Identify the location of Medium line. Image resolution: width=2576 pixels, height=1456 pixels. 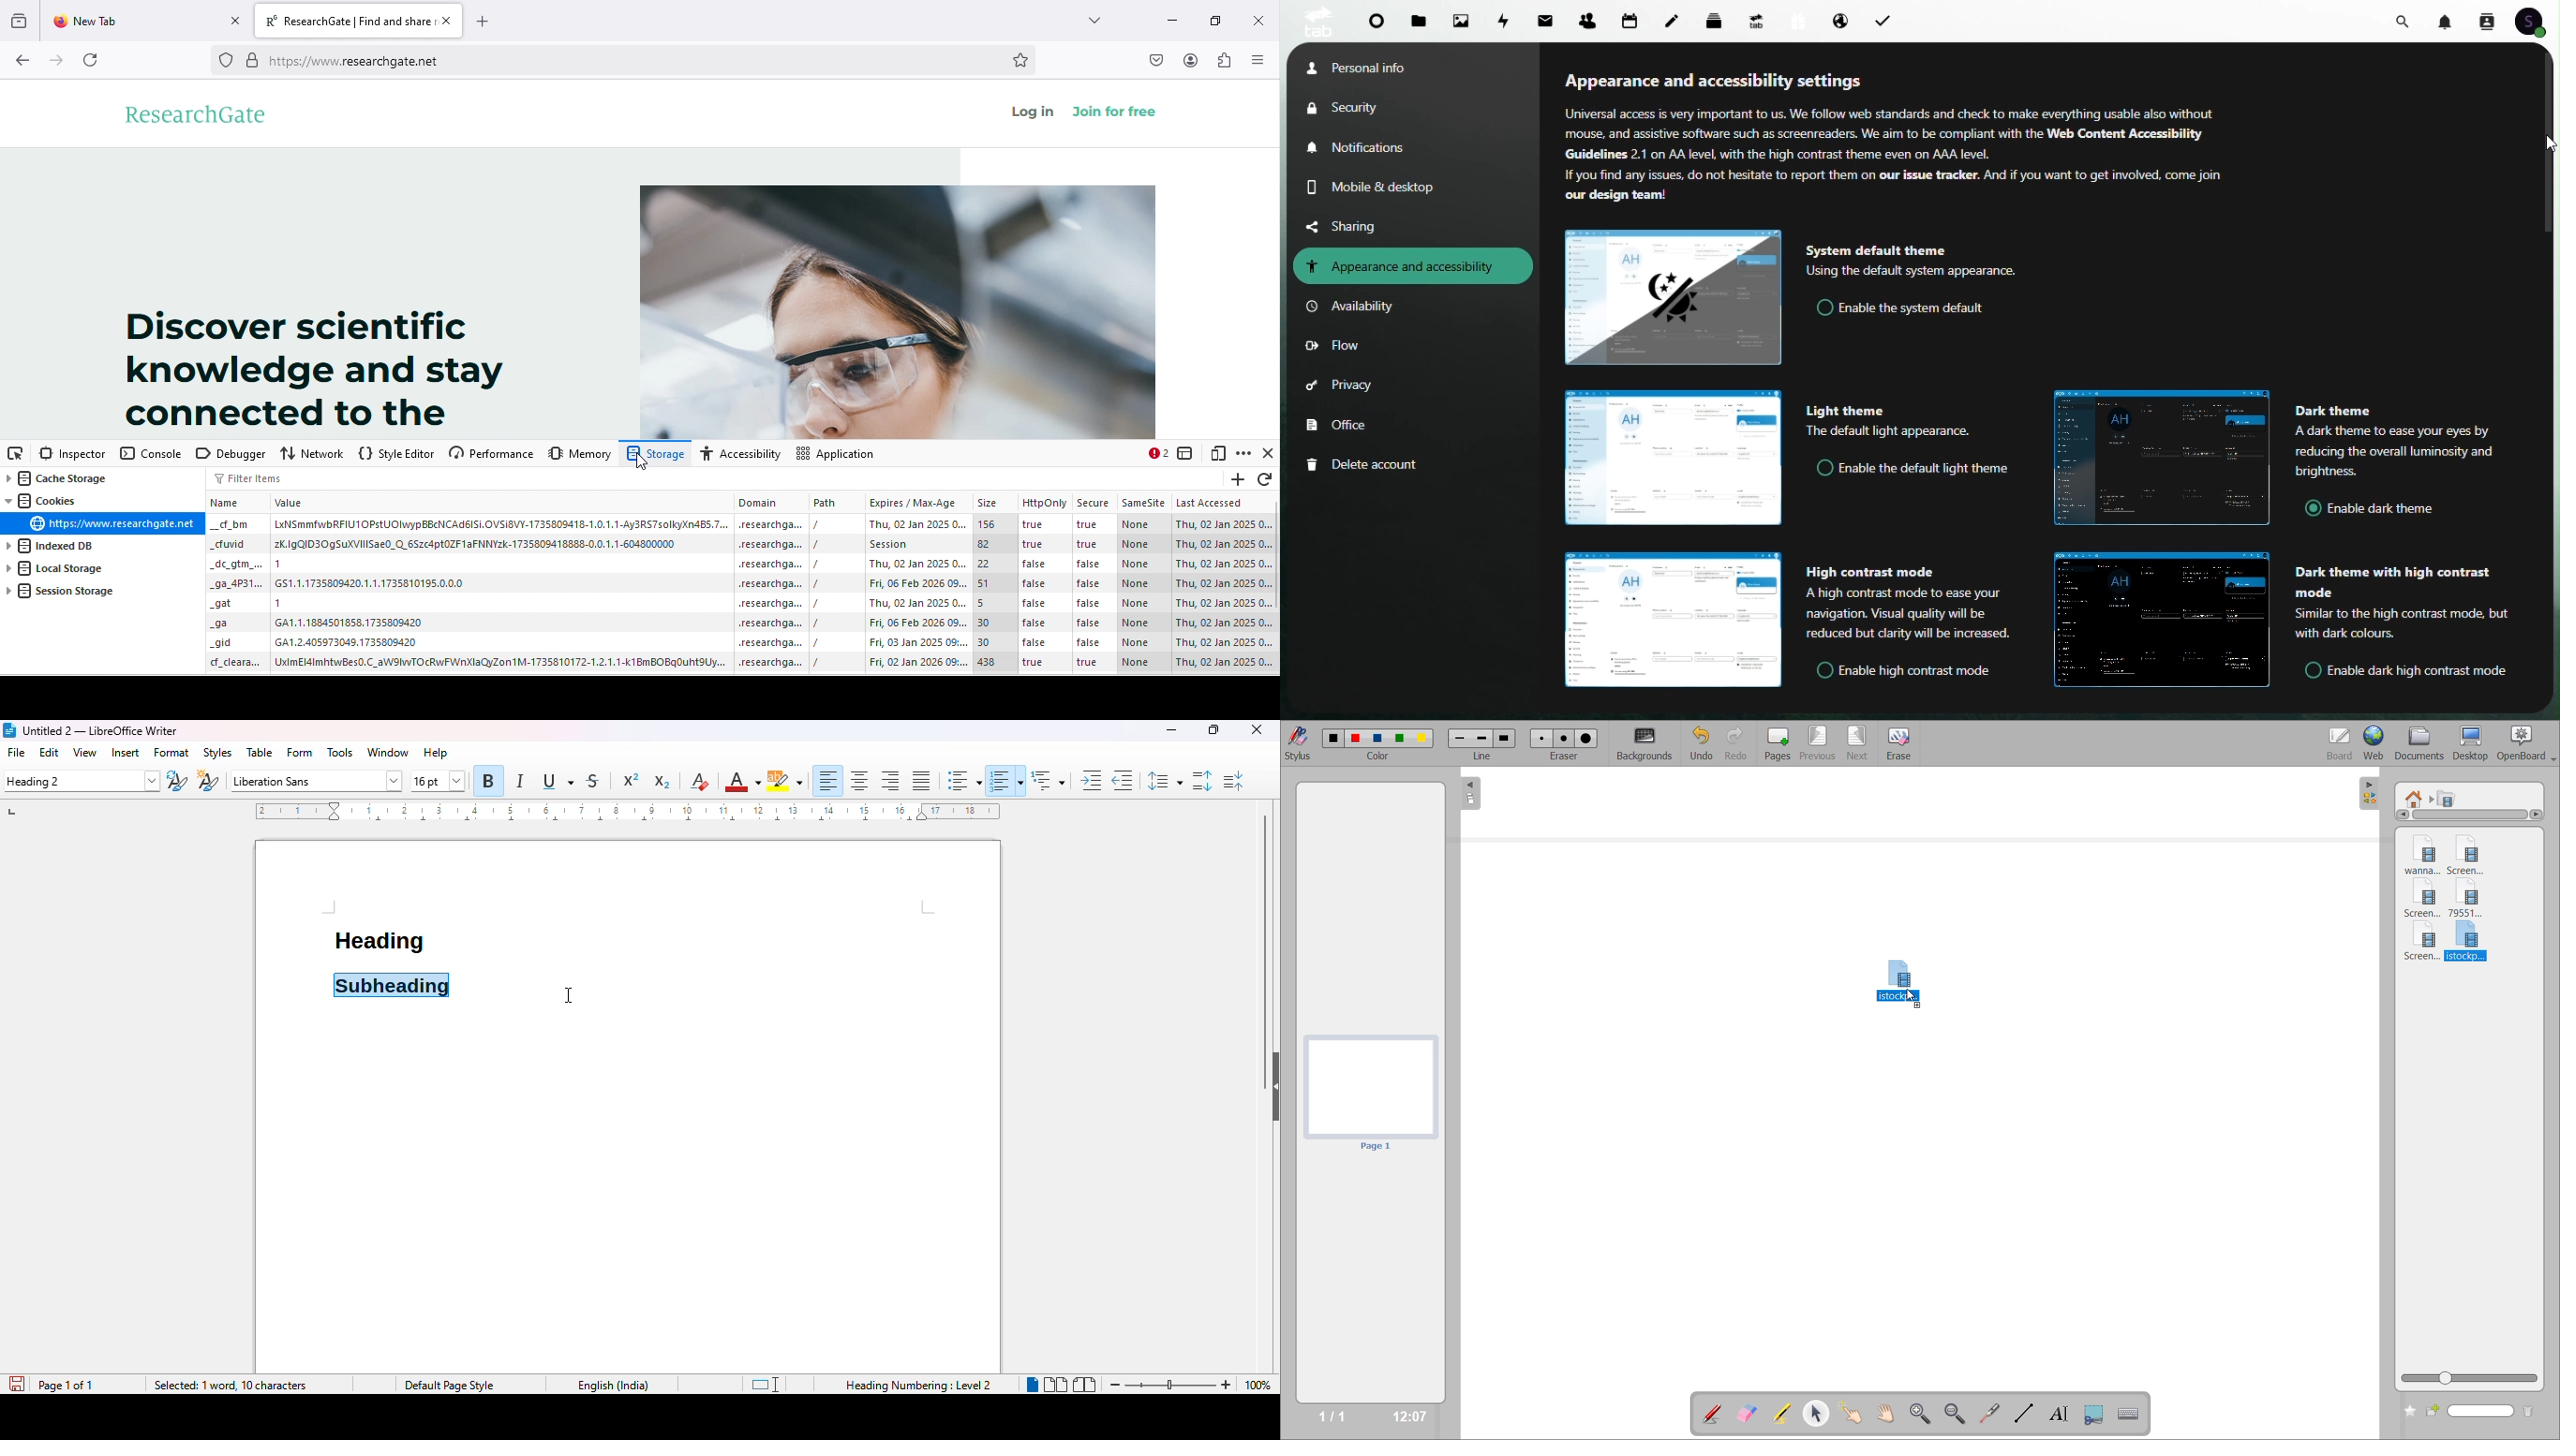
(1483, 738).